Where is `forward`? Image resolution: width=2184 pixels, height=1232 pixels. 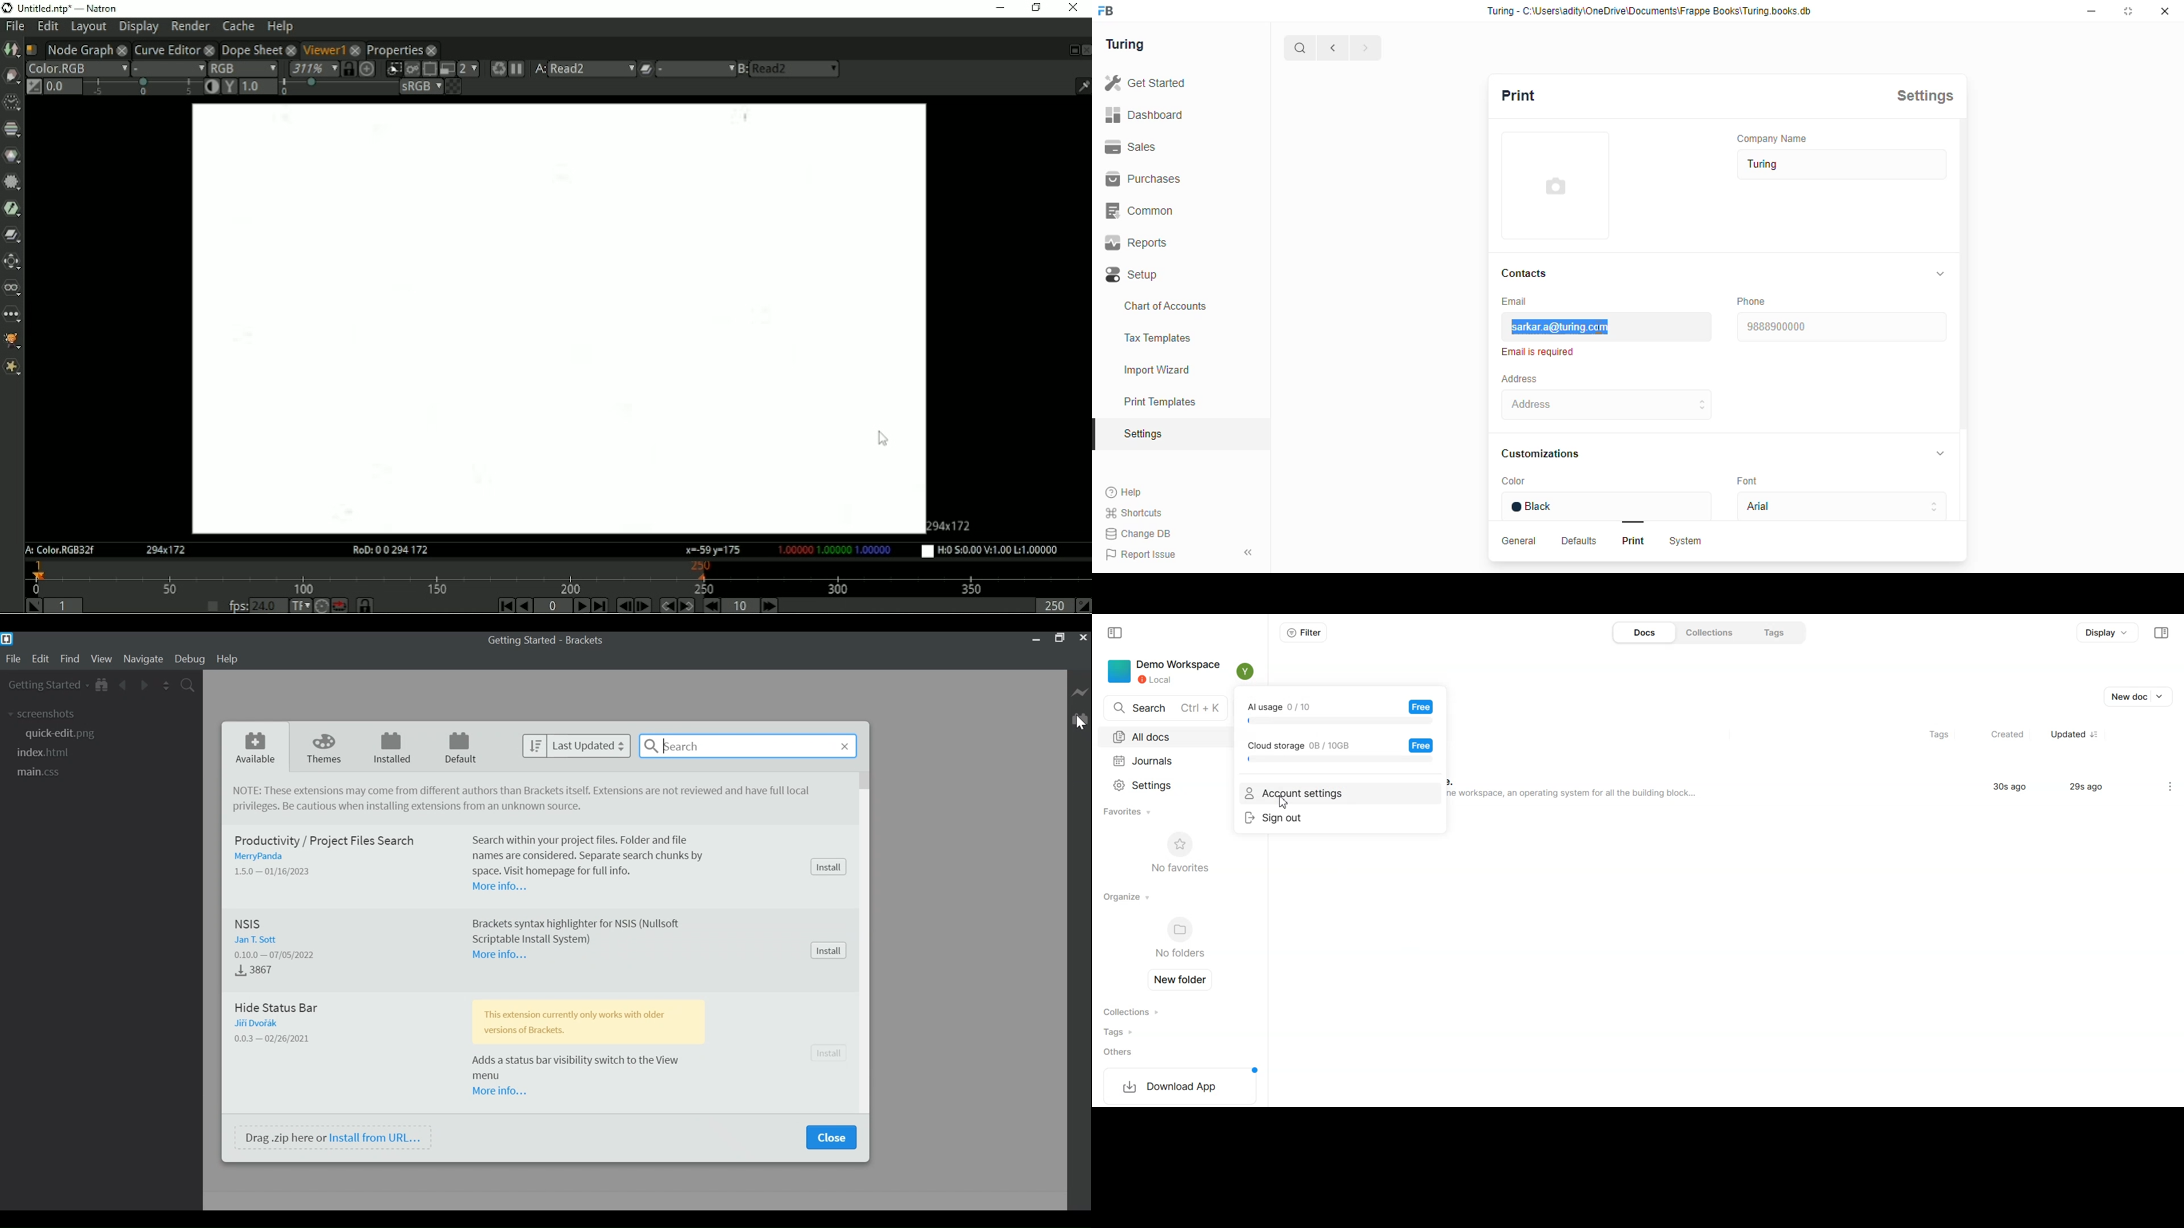
forward is located at coordinates (1365, 49).